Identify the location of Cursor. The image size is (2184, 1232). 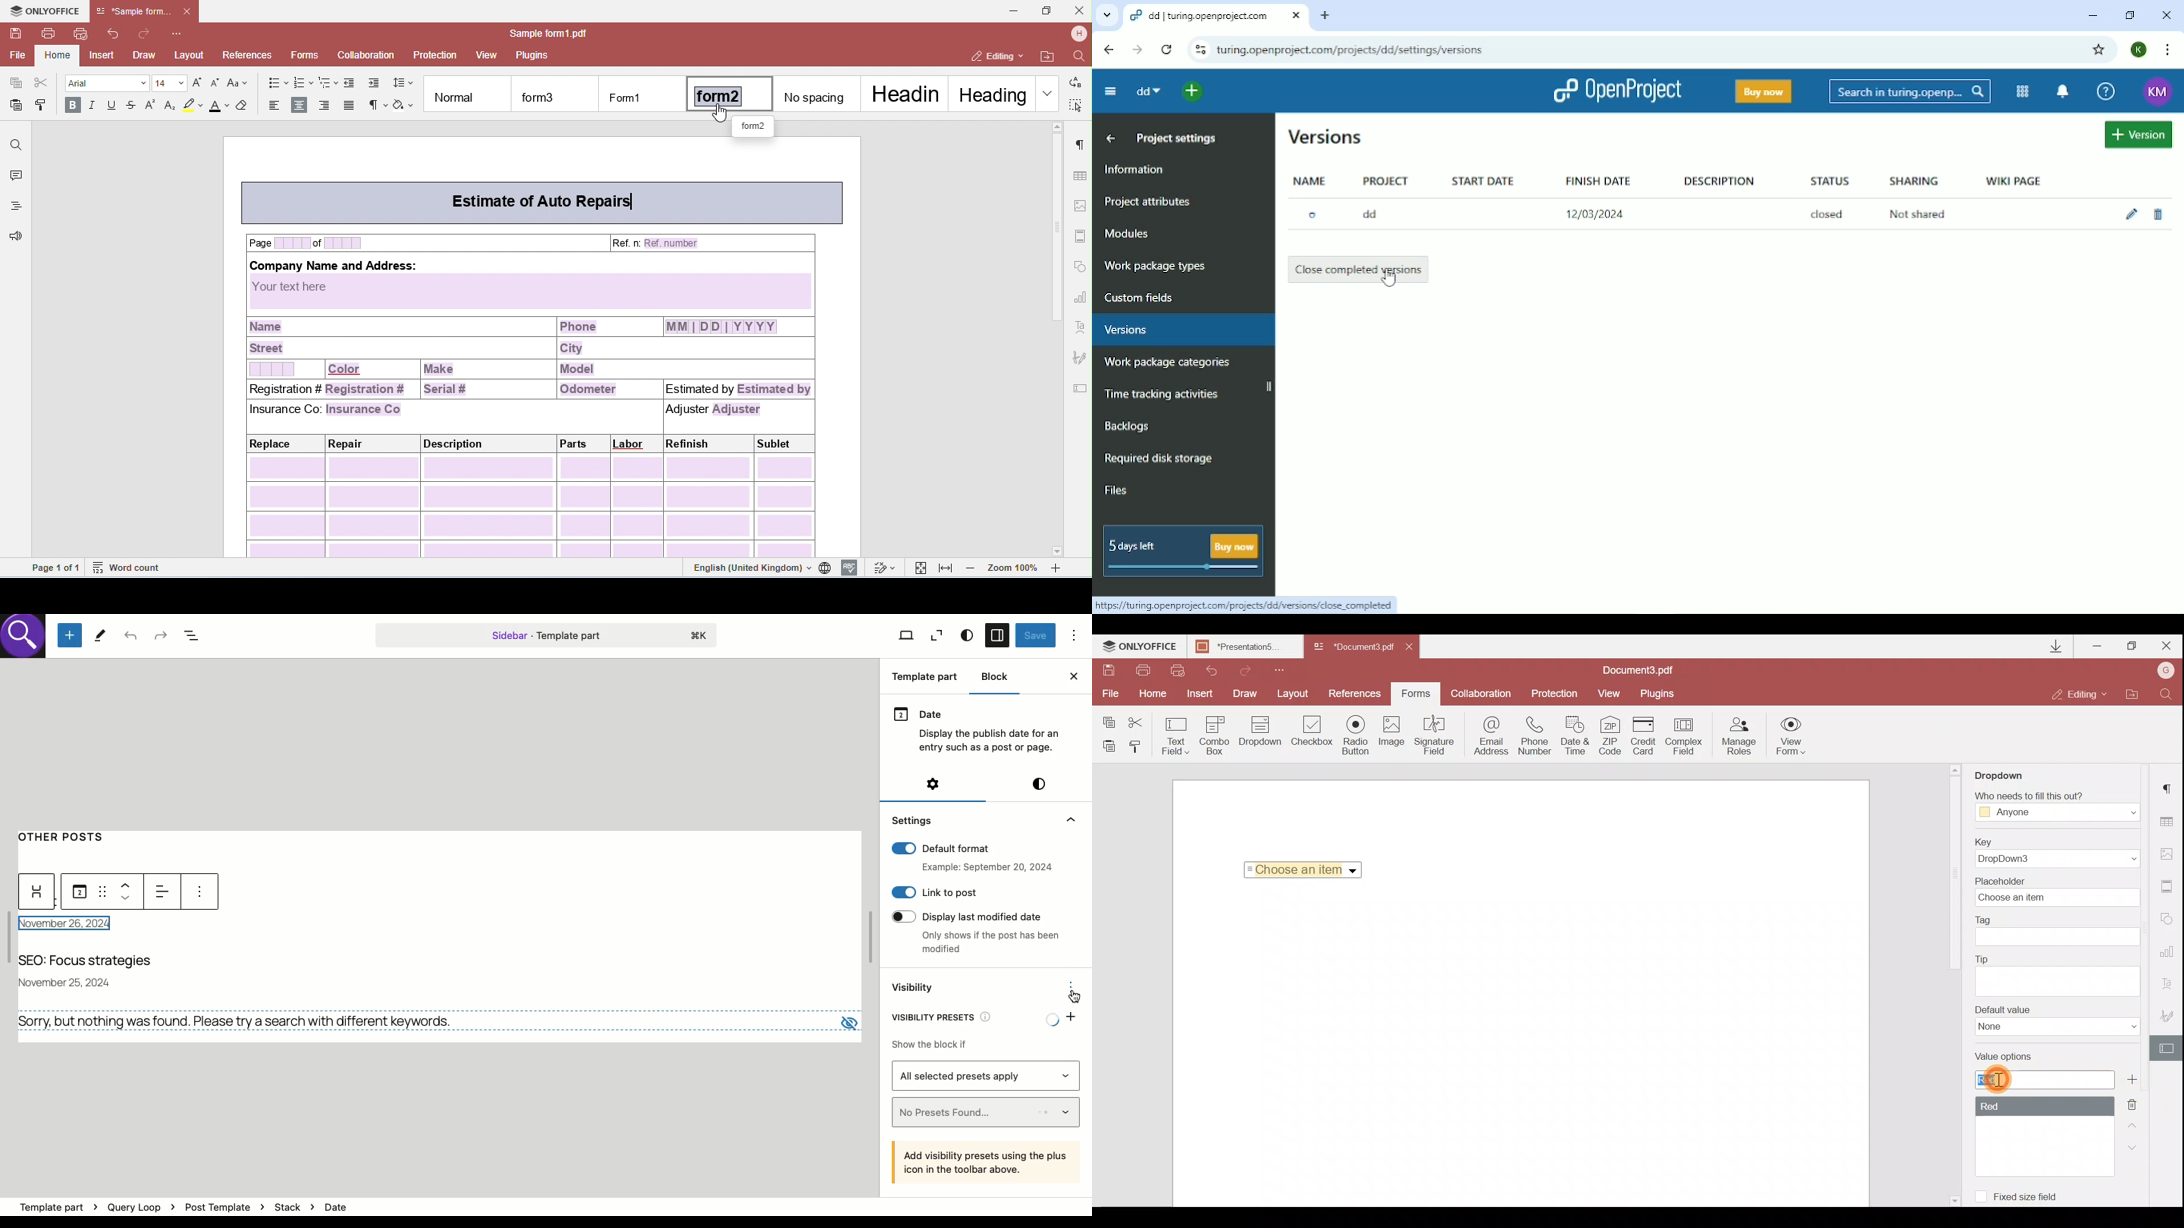
(1999, 1079).